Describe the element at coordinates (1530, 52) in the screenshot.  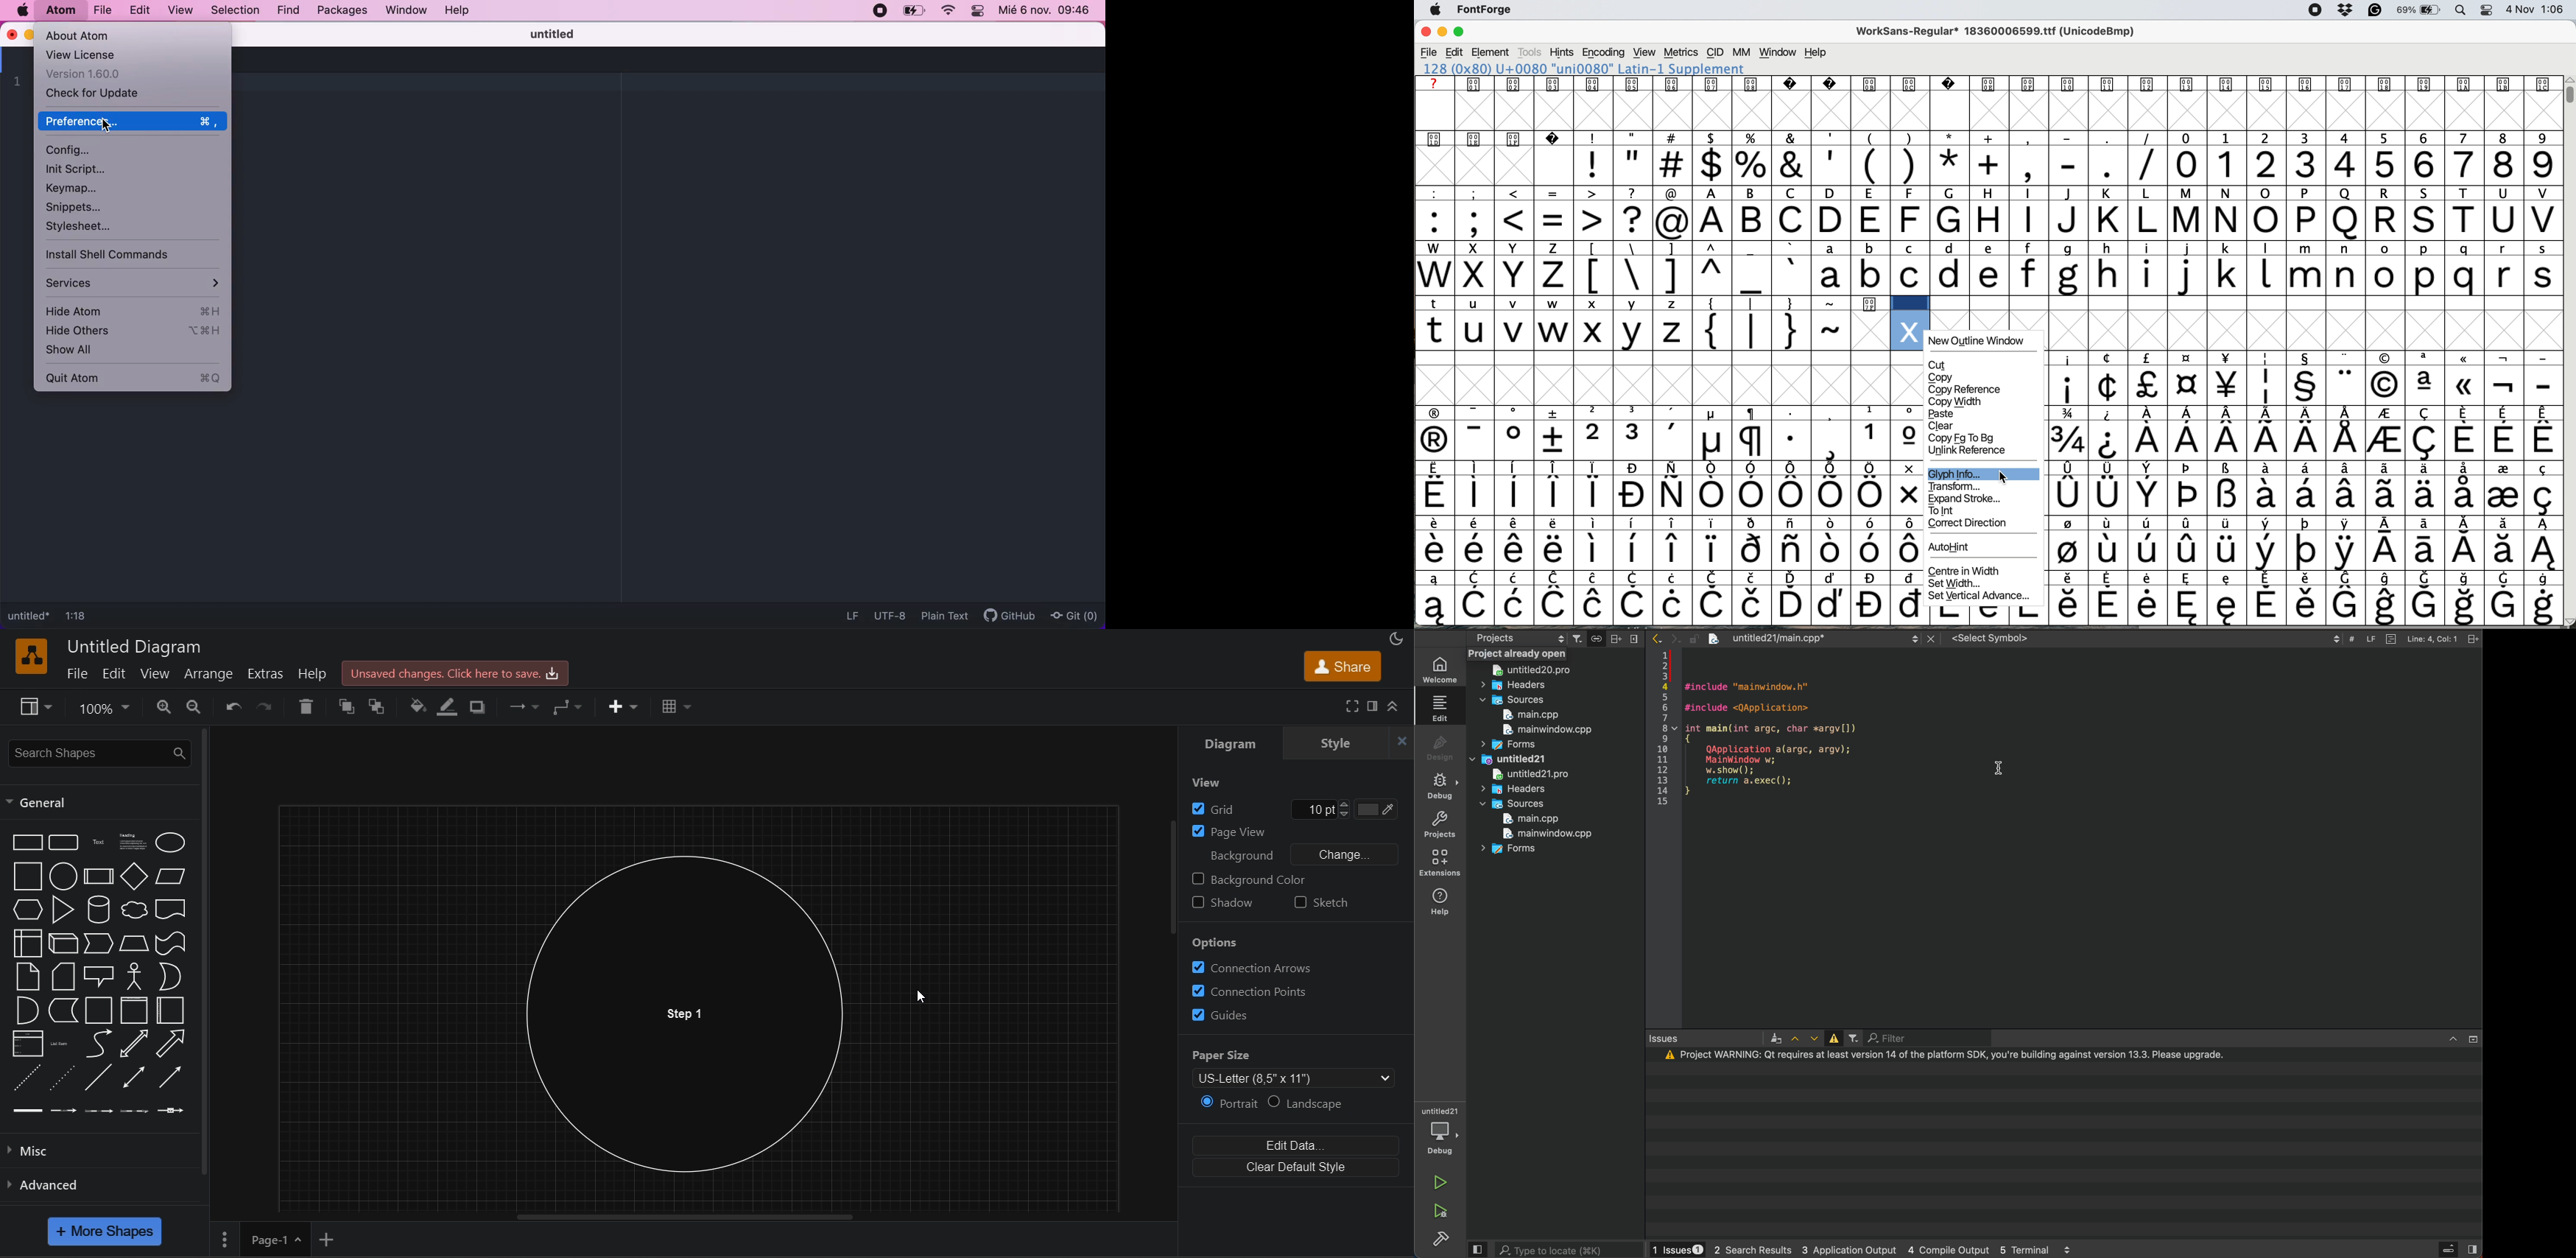
I see `tools` at that location.